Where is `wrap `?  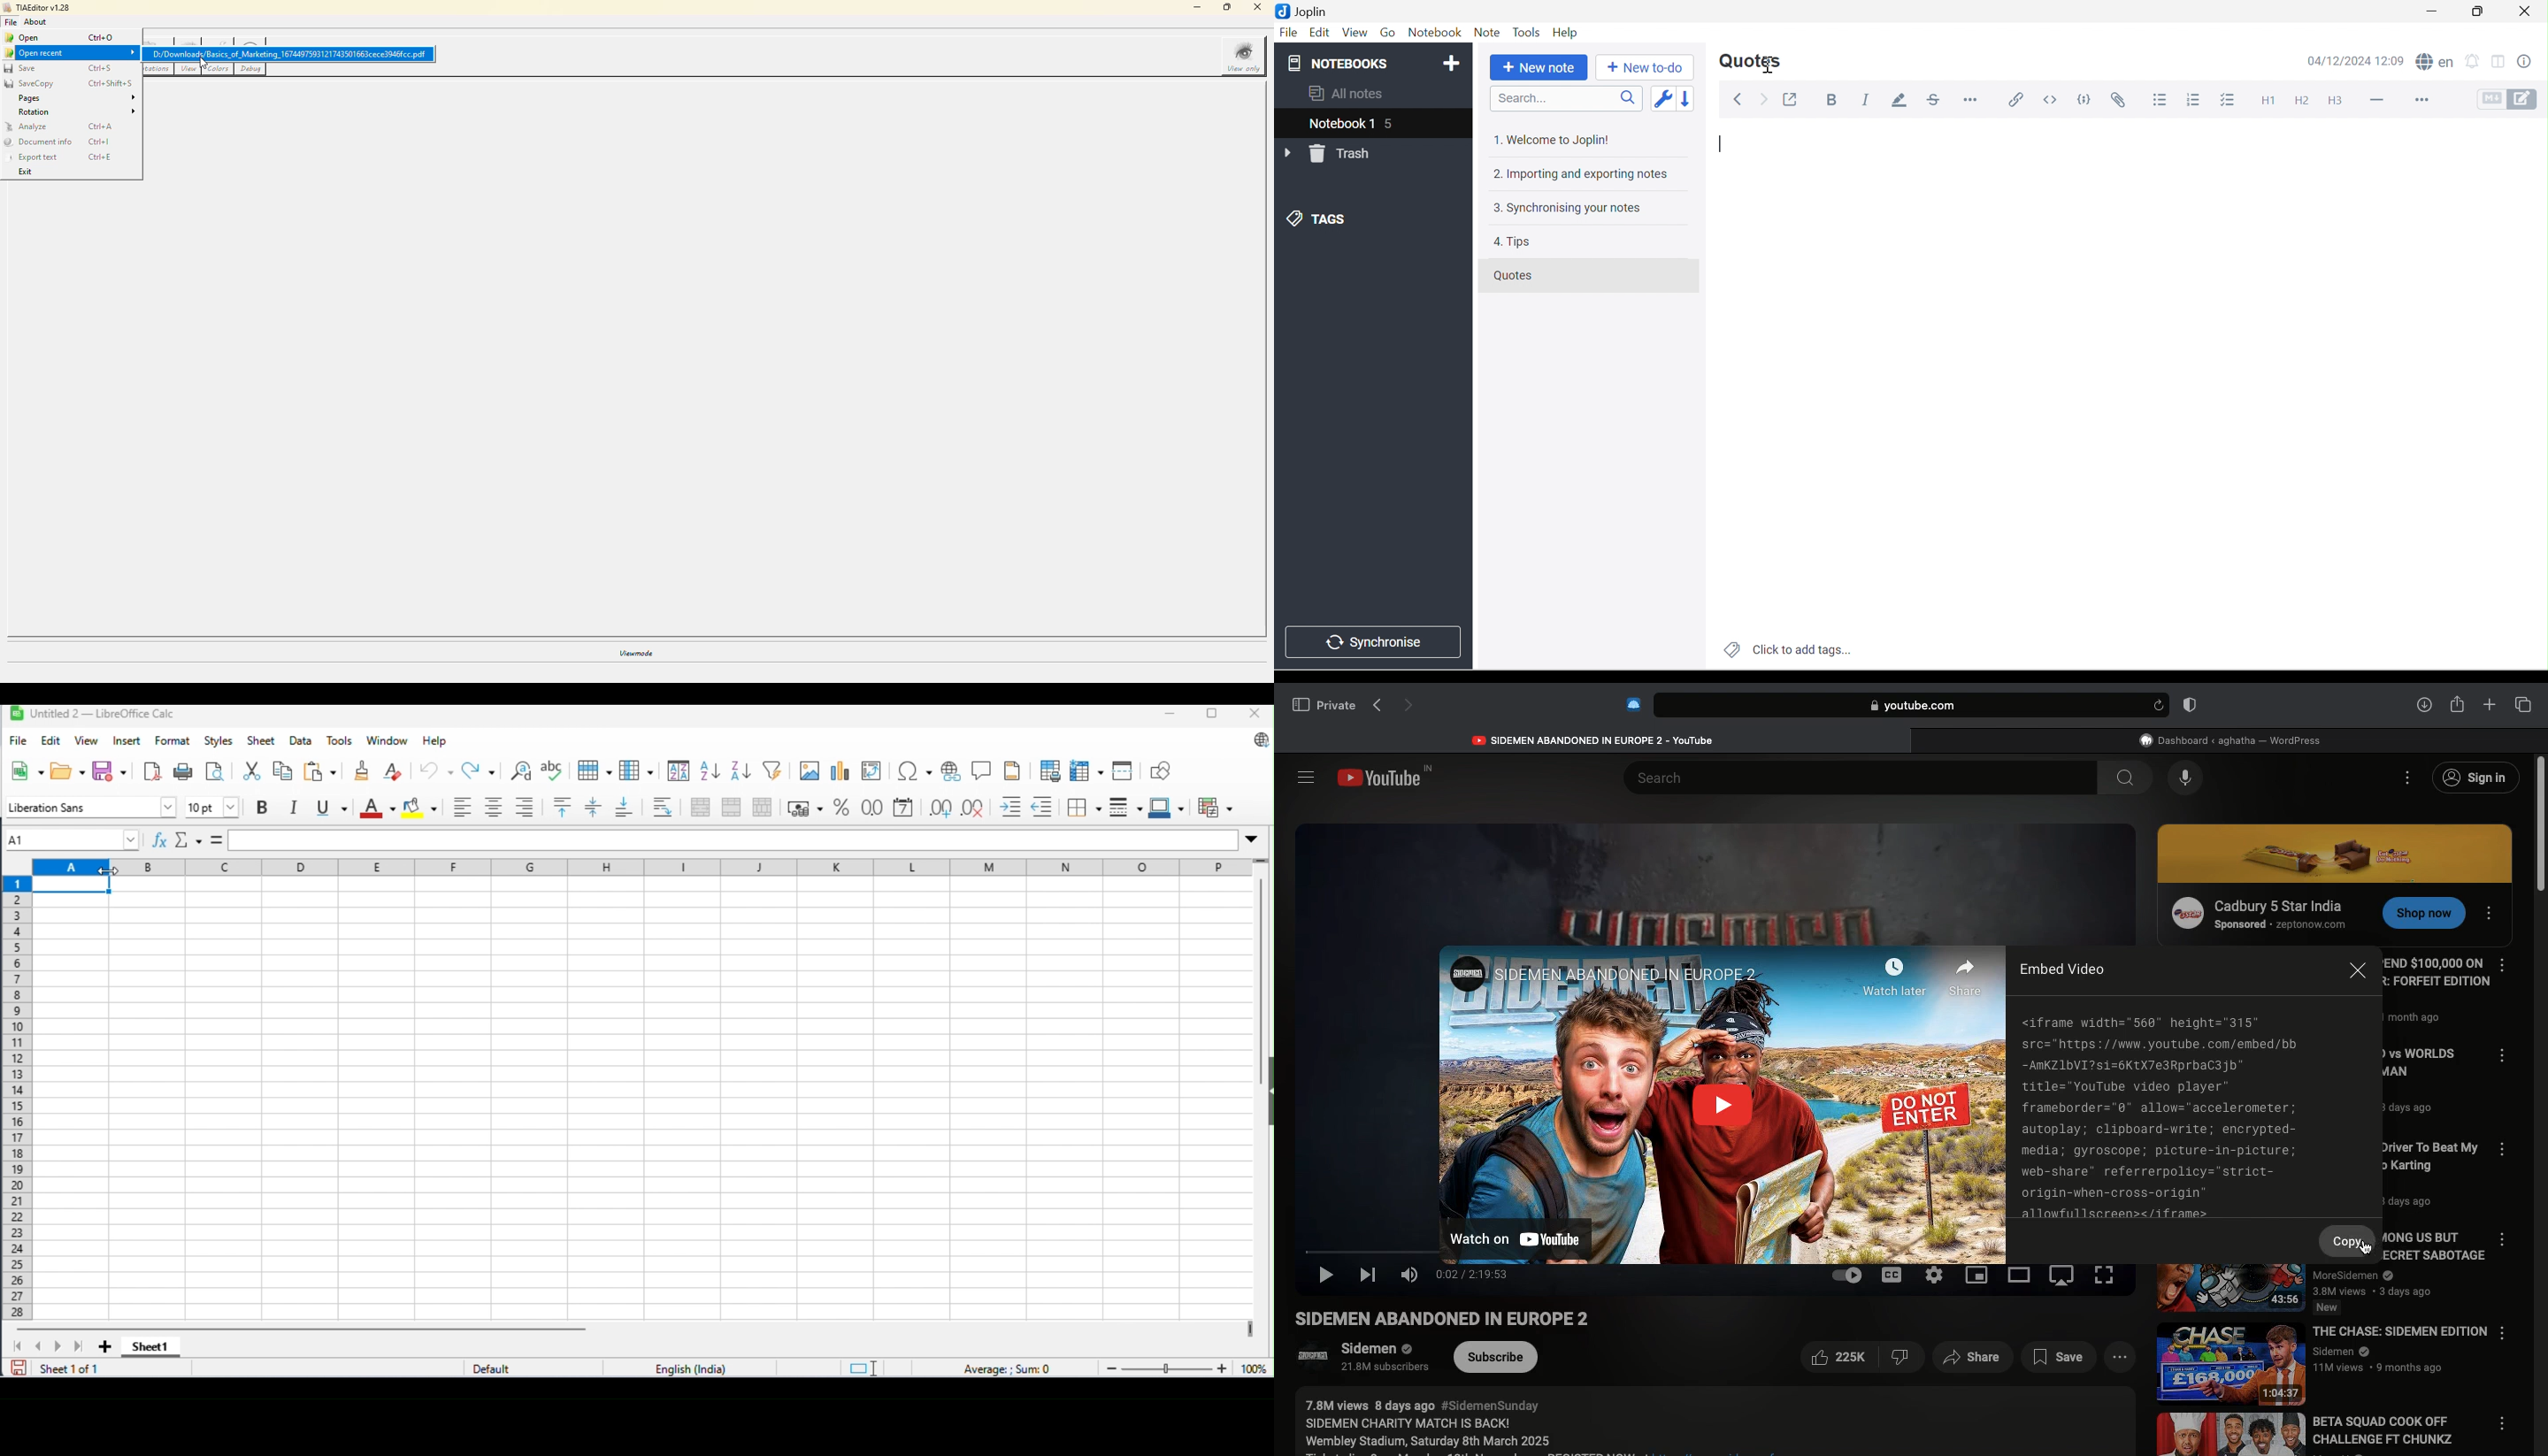
wrap  is located at coordinates (664, 807).